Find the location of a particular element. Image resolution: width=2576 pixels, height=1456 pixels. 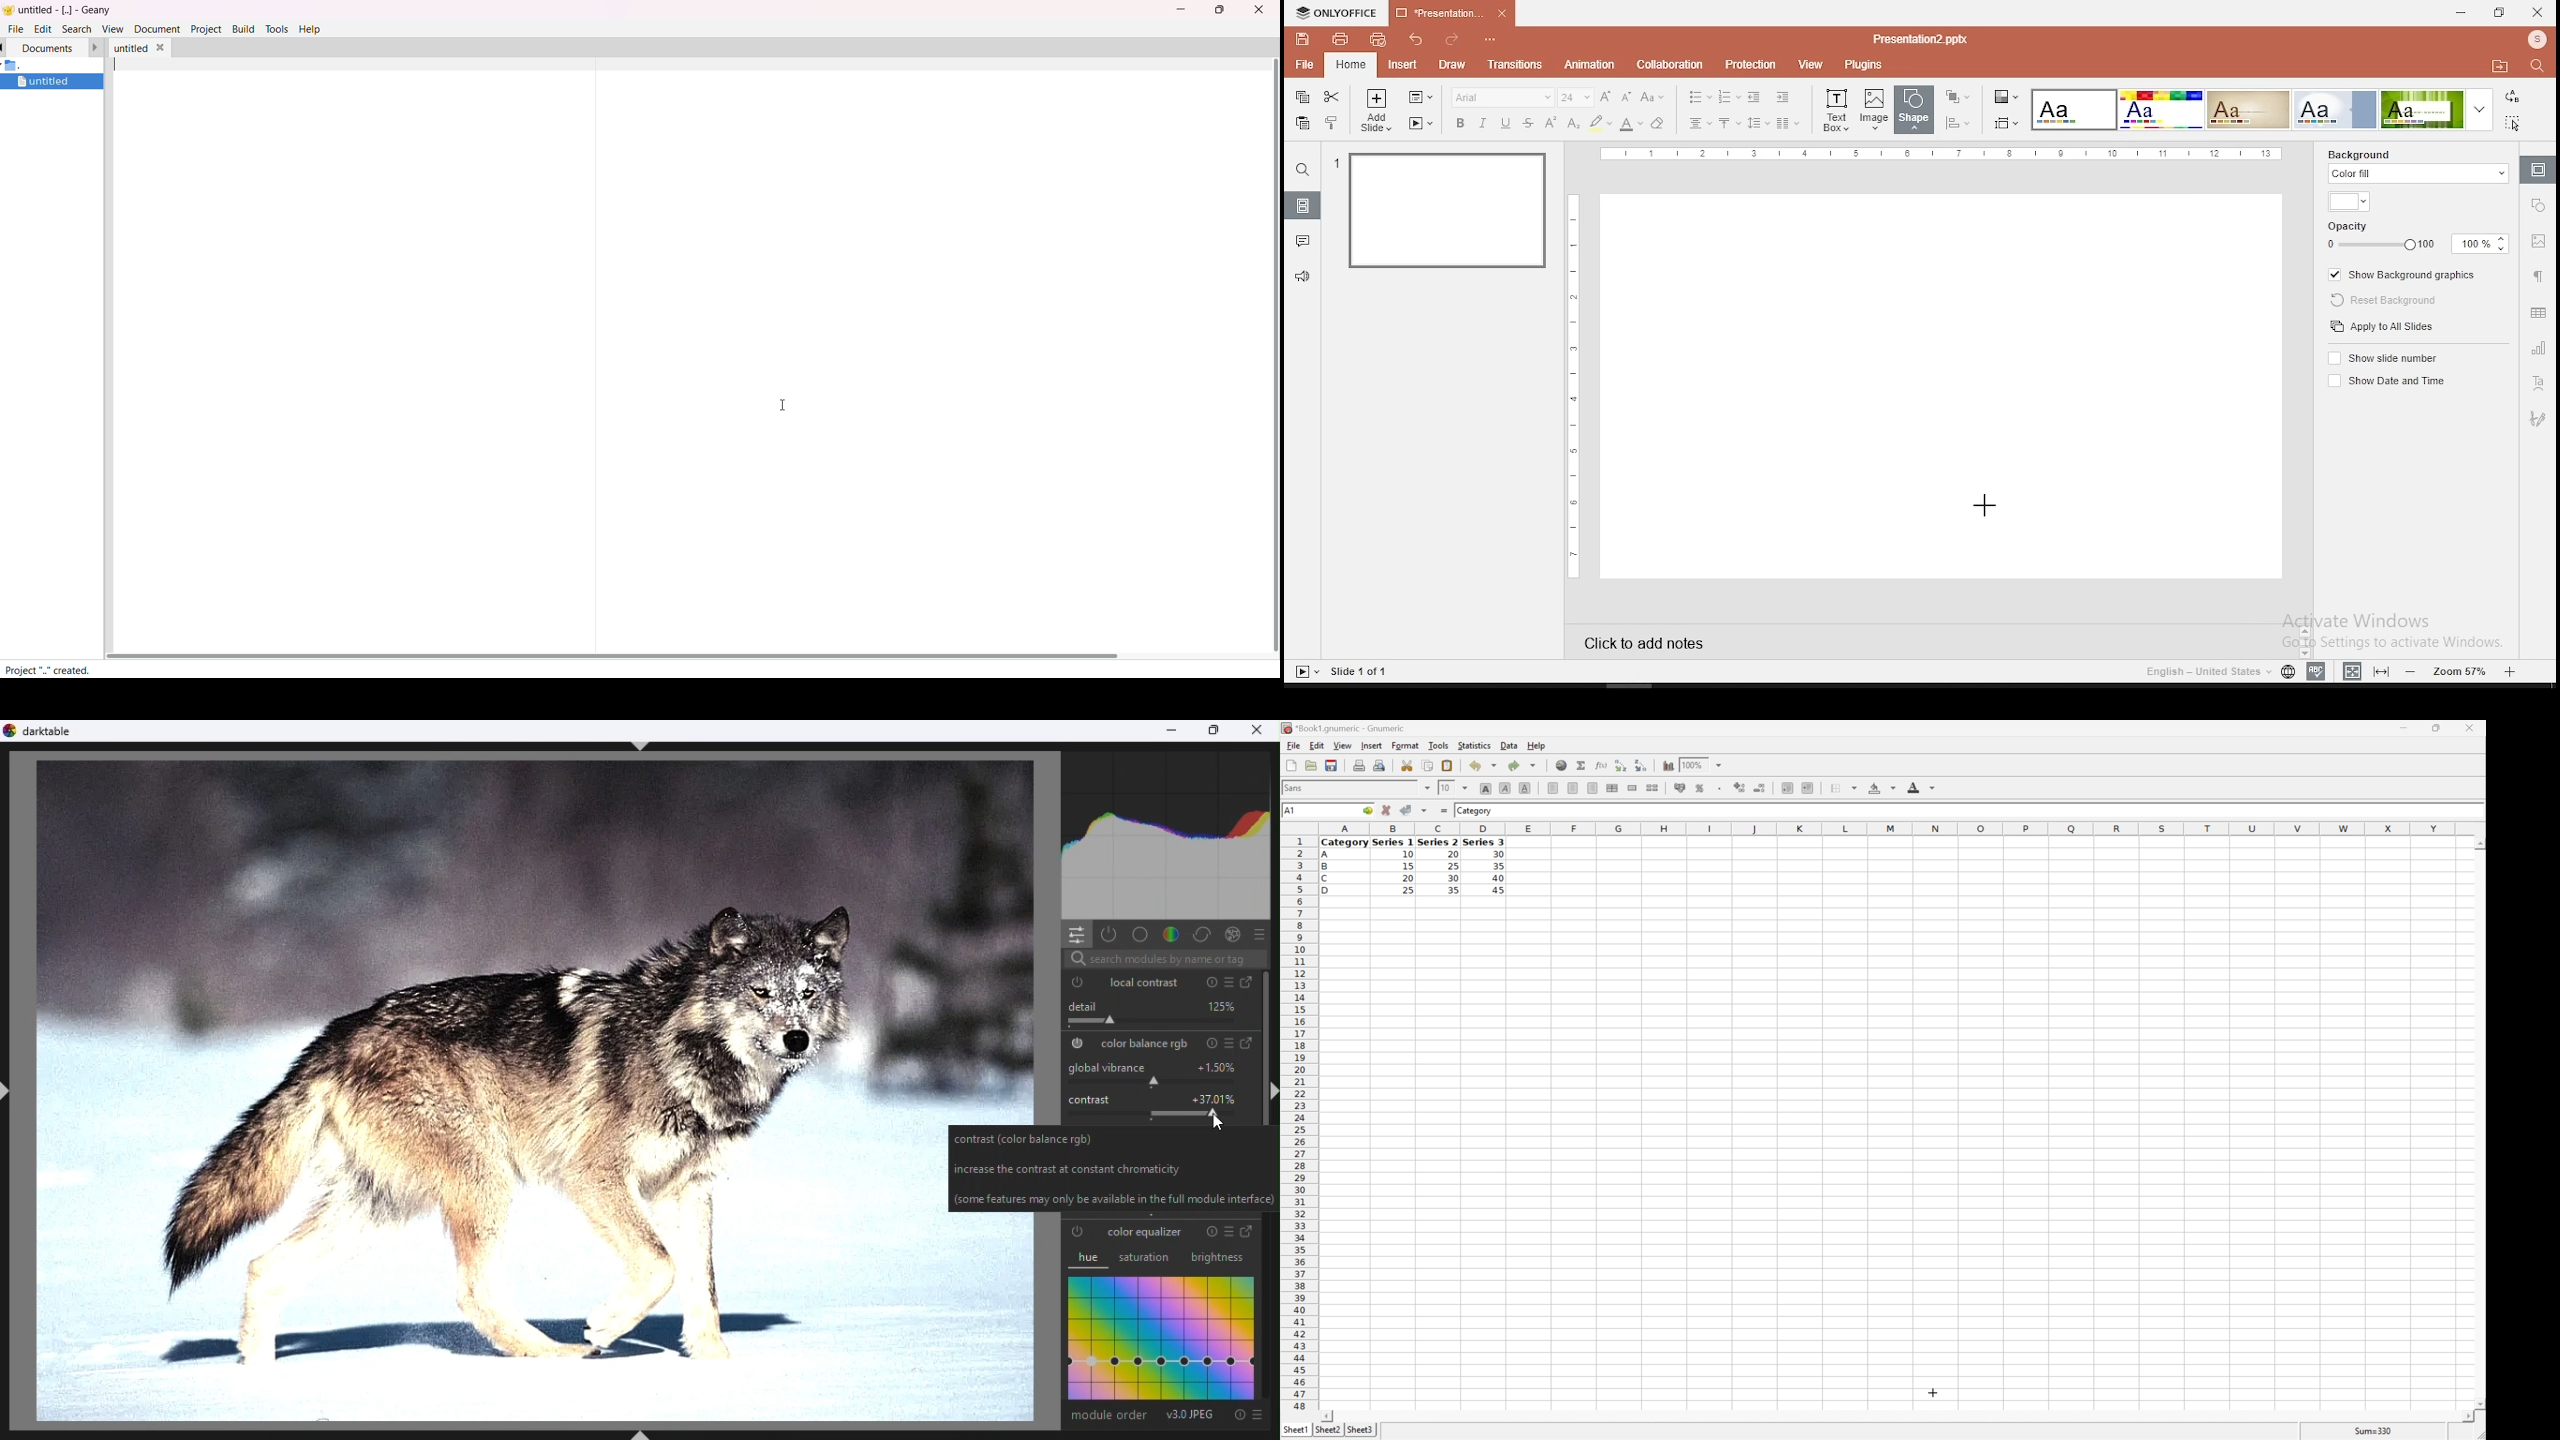

(some features may only be available in full module interface) is located at coordinates (1114, 1199).